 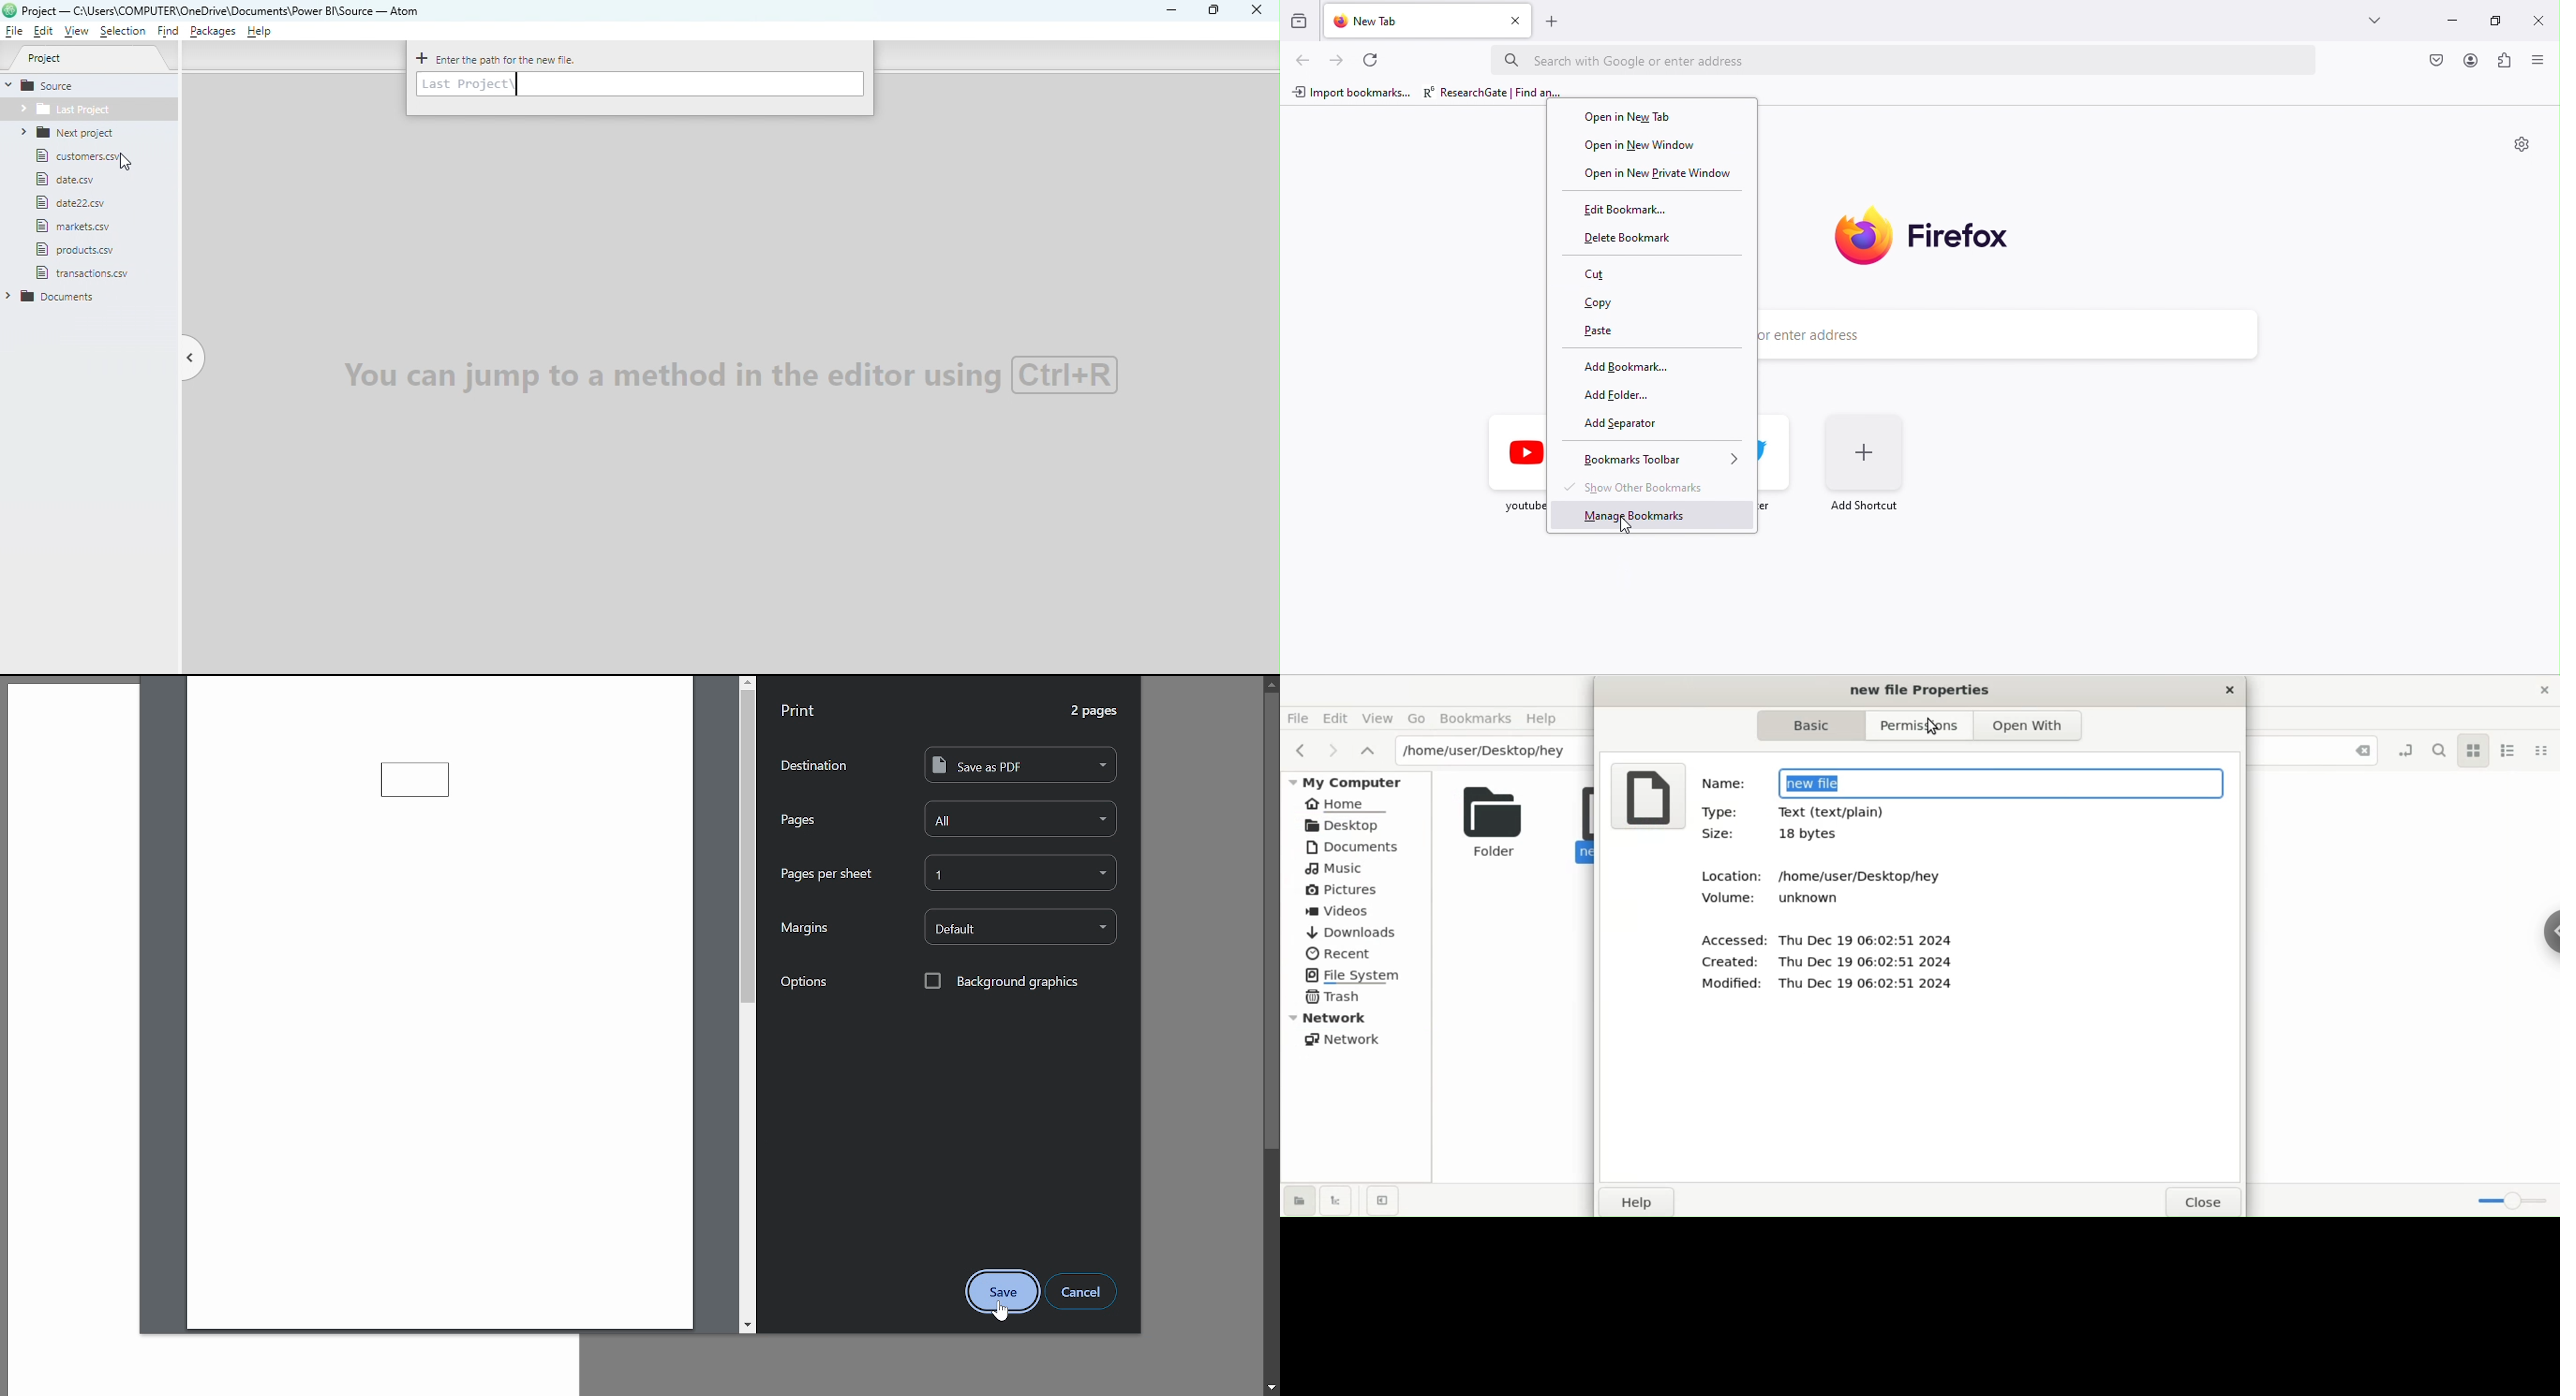 What do you see at coordinates (814, 761) in the screenshot?
I see `destination` at bounding box center [814, 761].